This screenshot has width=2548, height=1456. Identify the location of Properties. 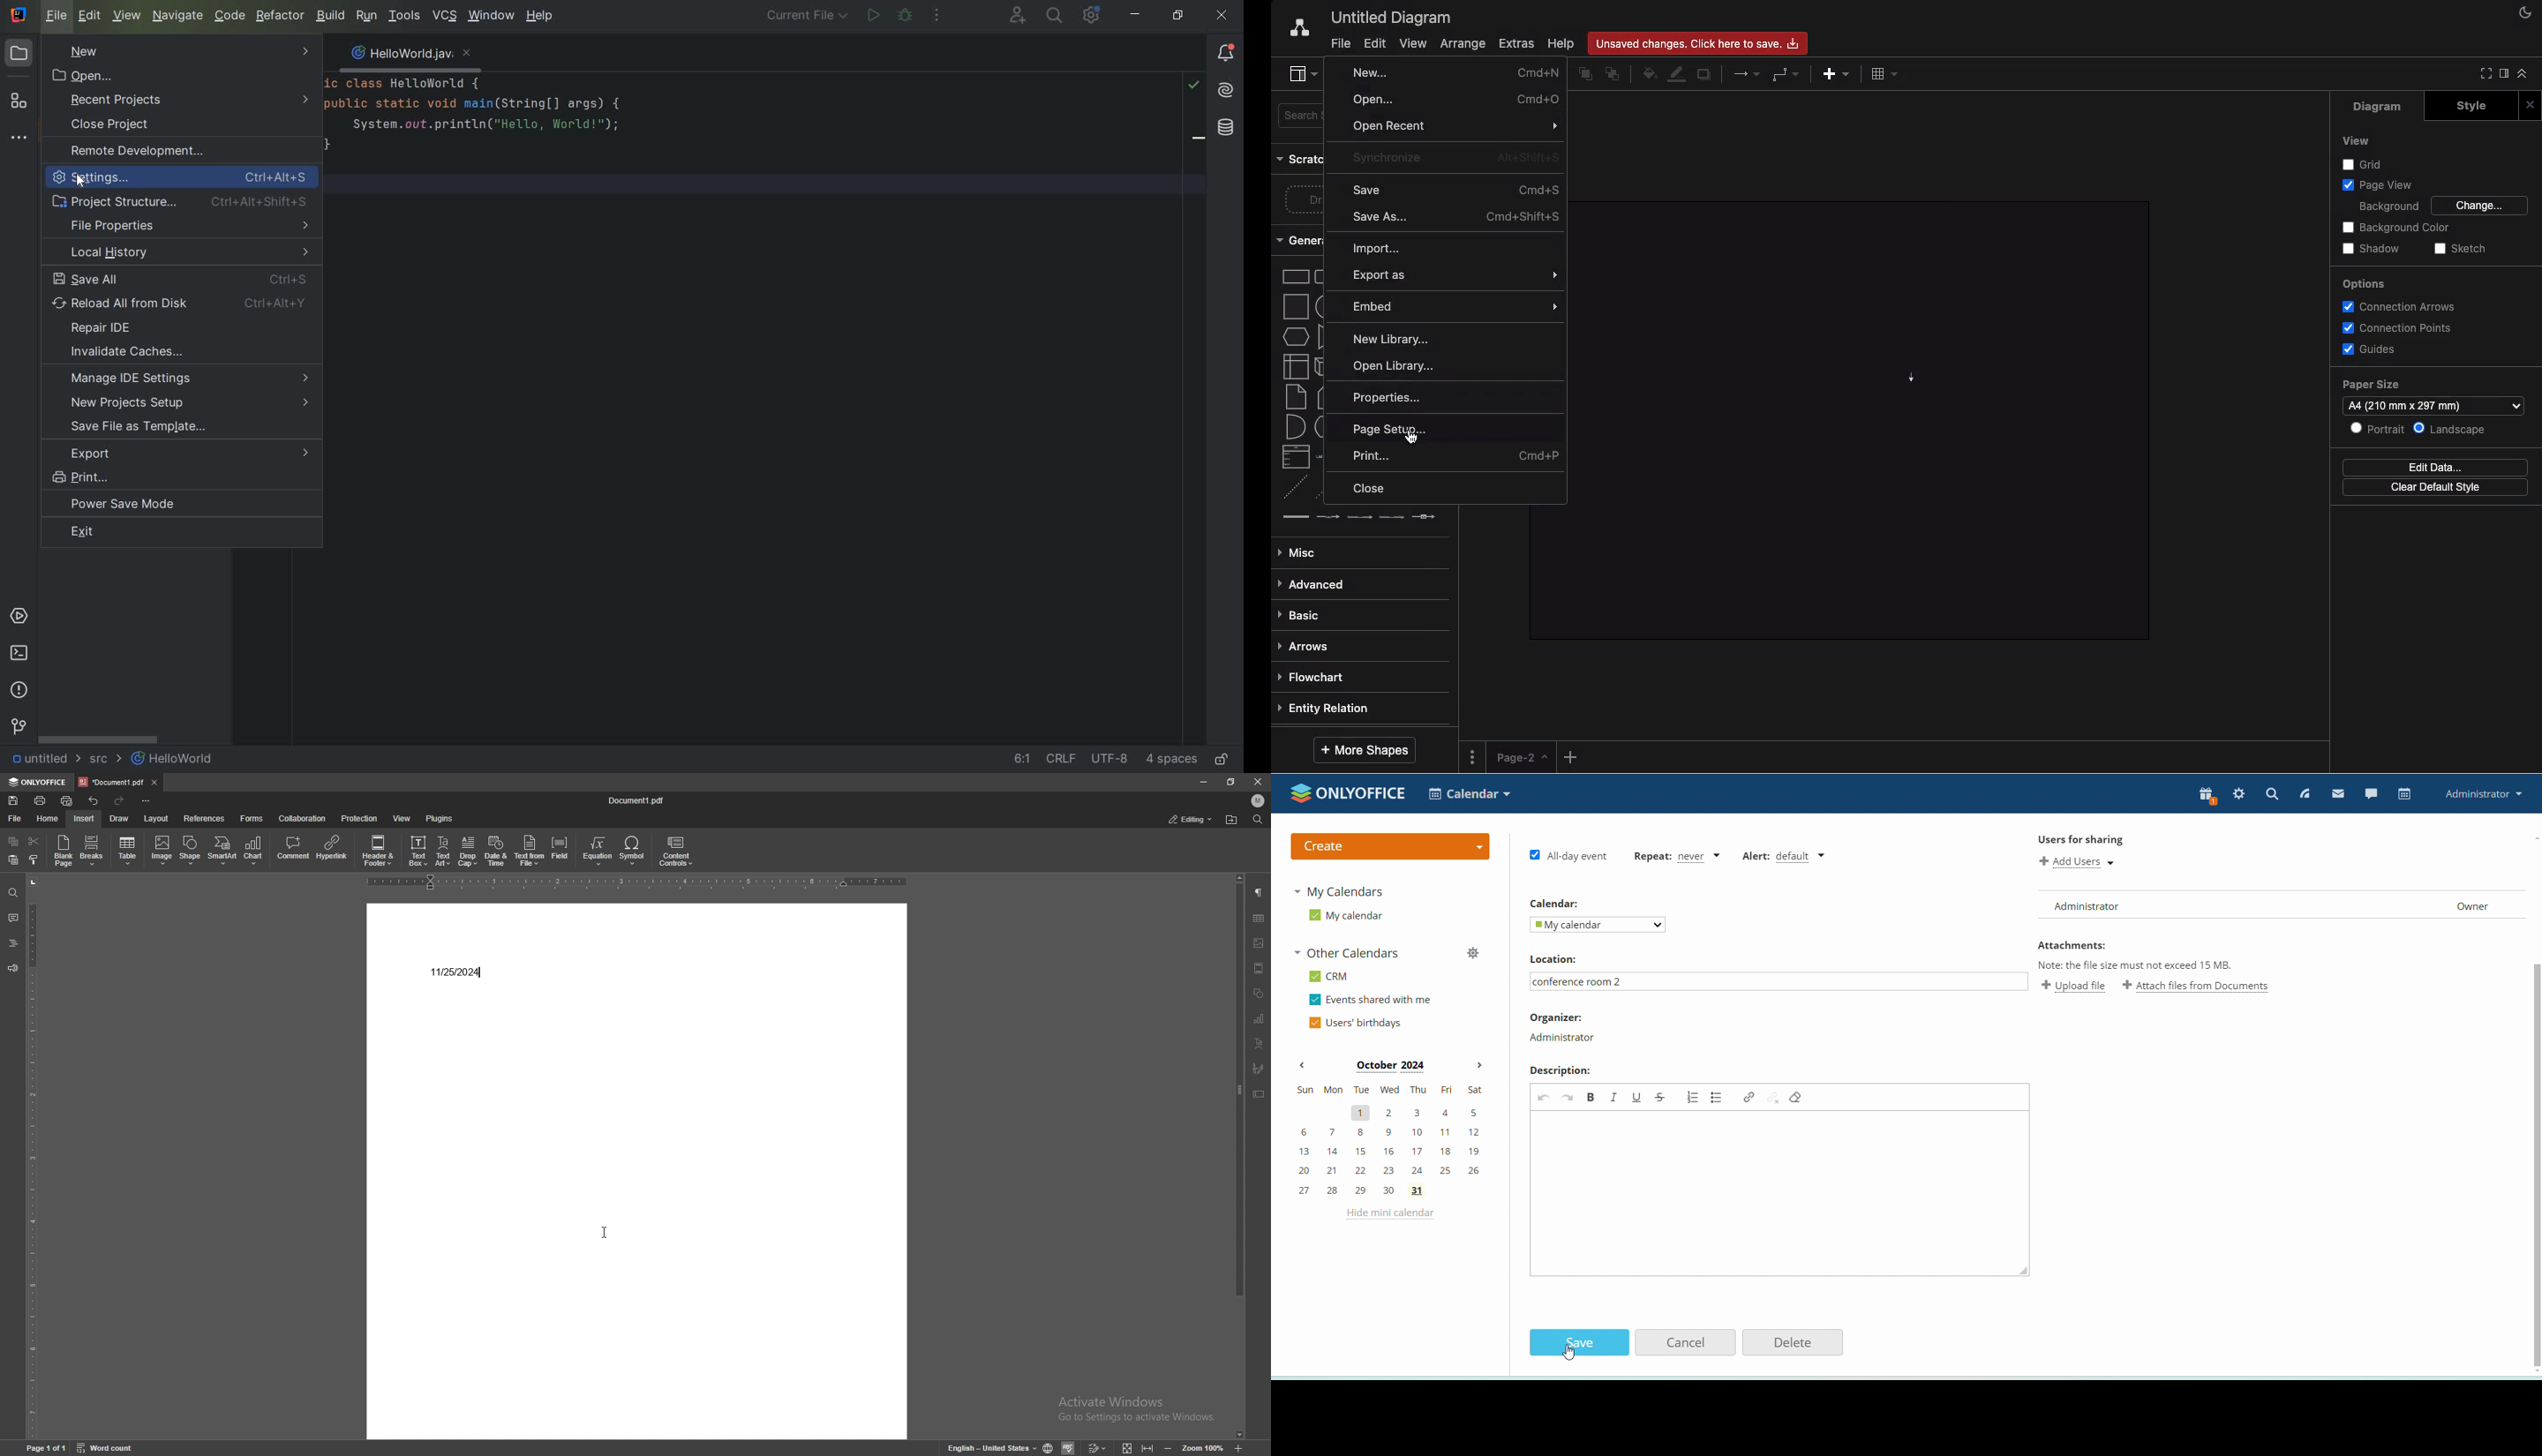
(1456, 395).